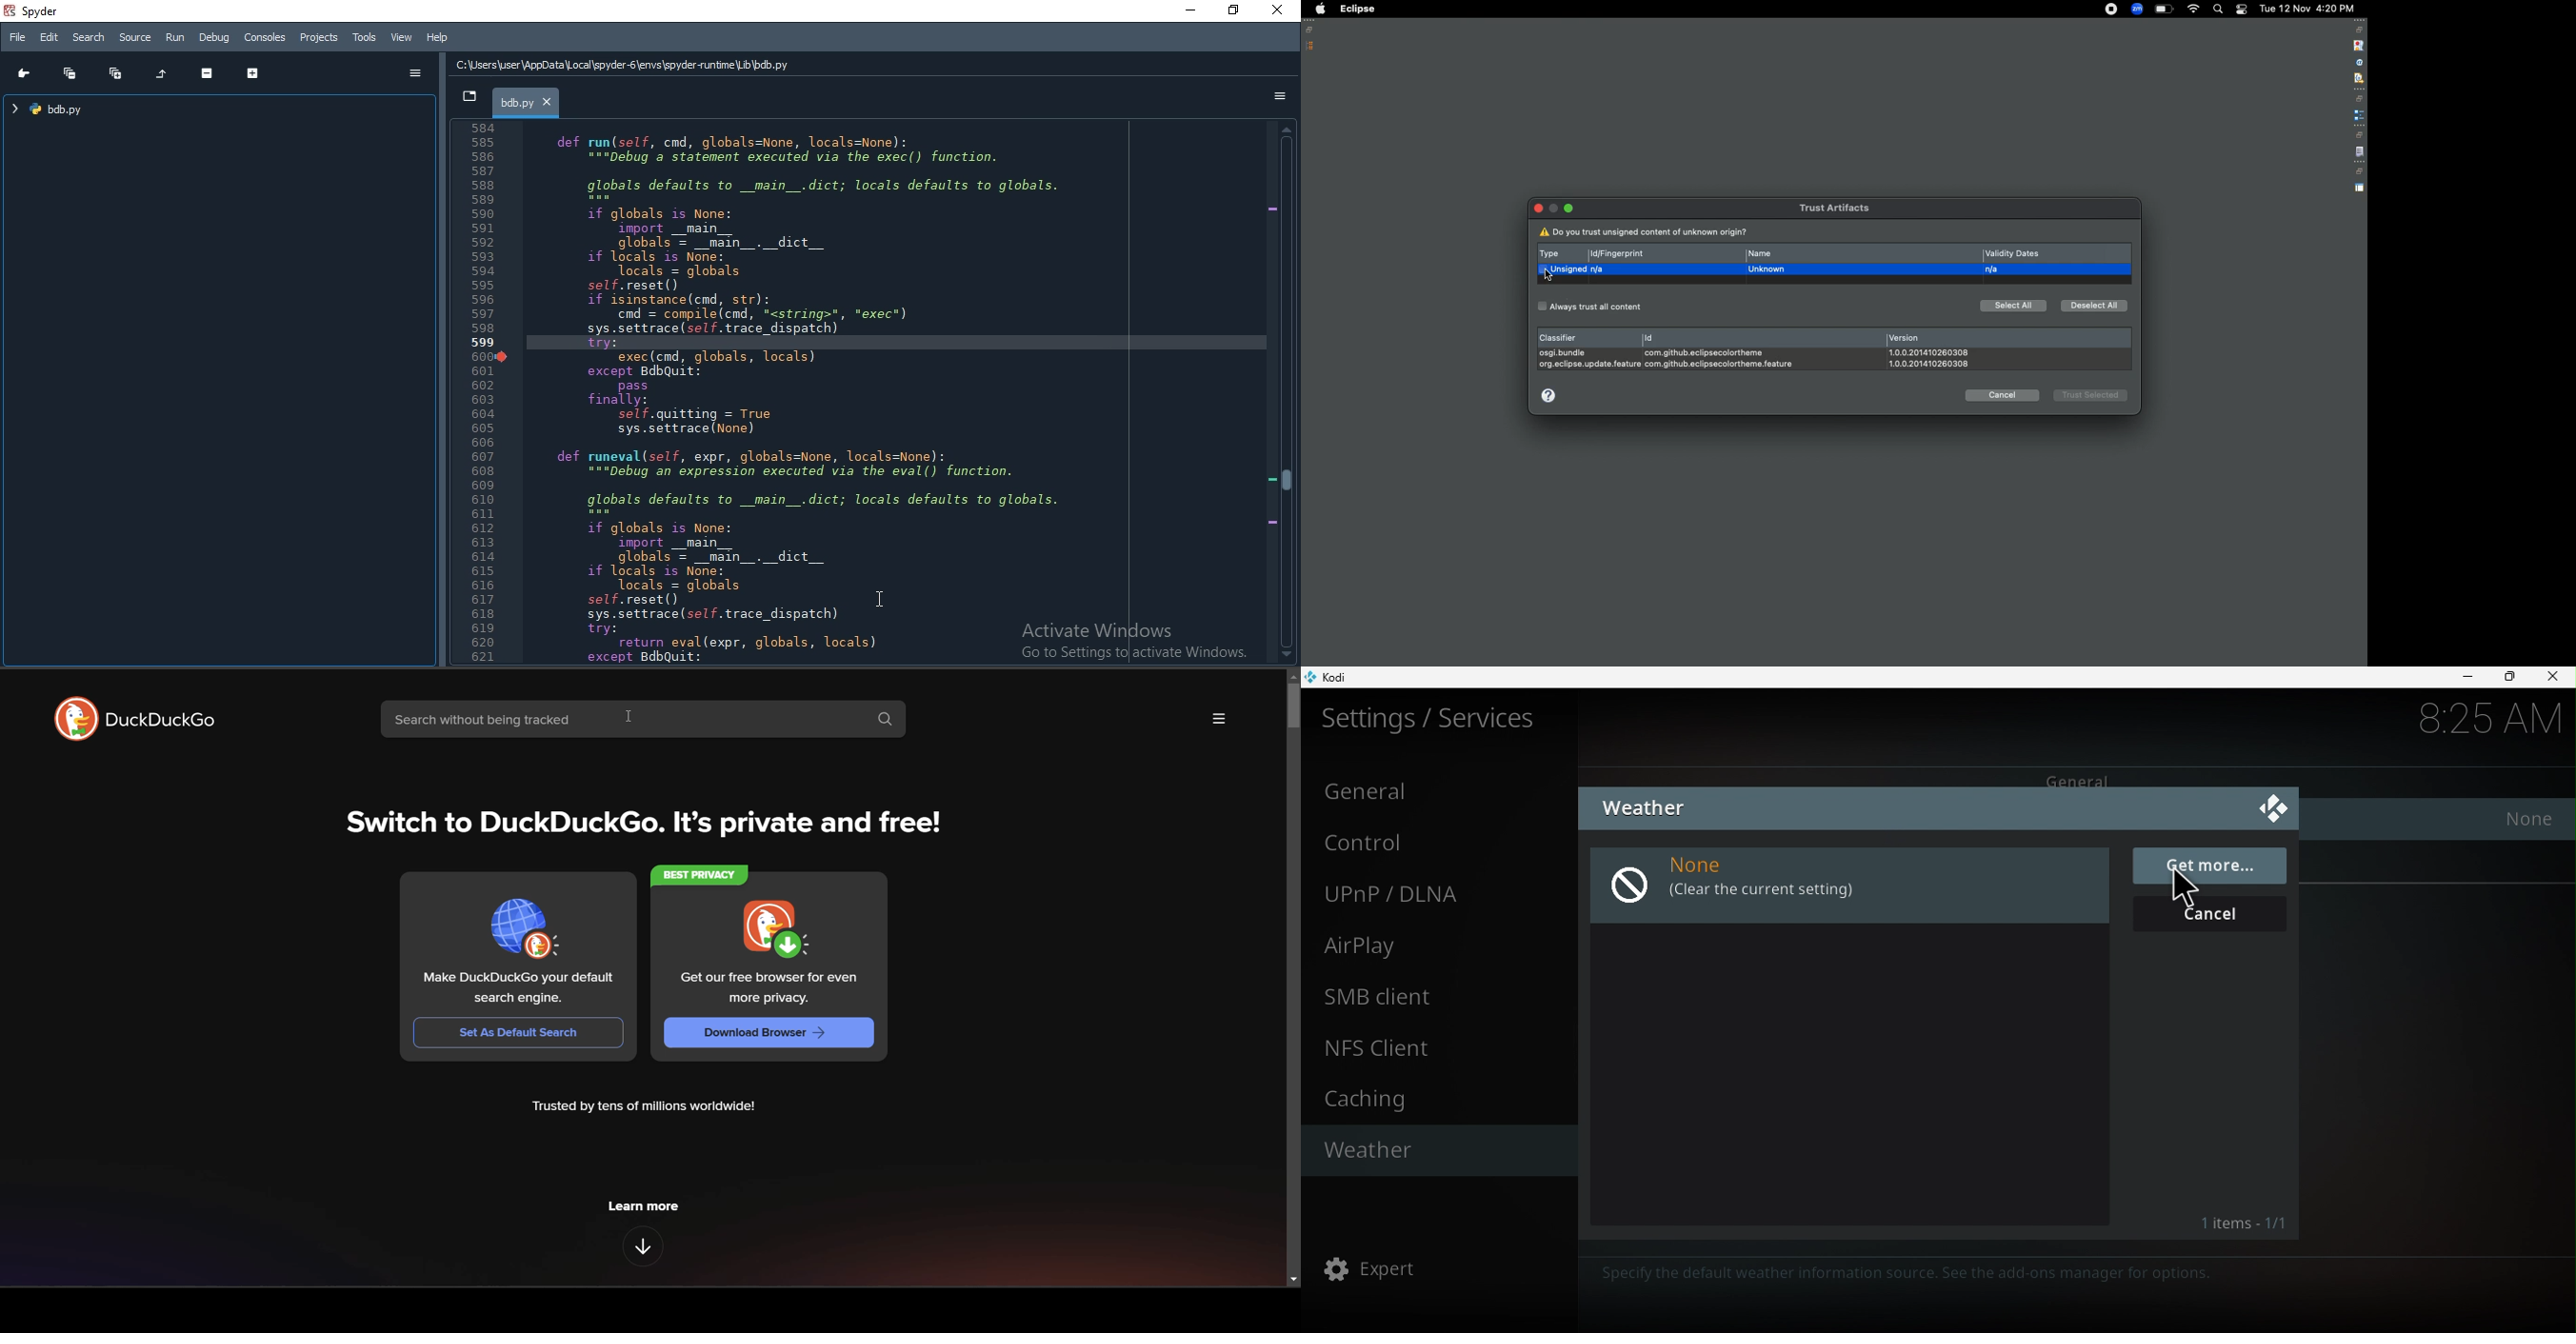  What do you see at coordinates (2438, 909) in the screenshot?
I see `Reset above settings to default` at bounding box center [2438, 909].